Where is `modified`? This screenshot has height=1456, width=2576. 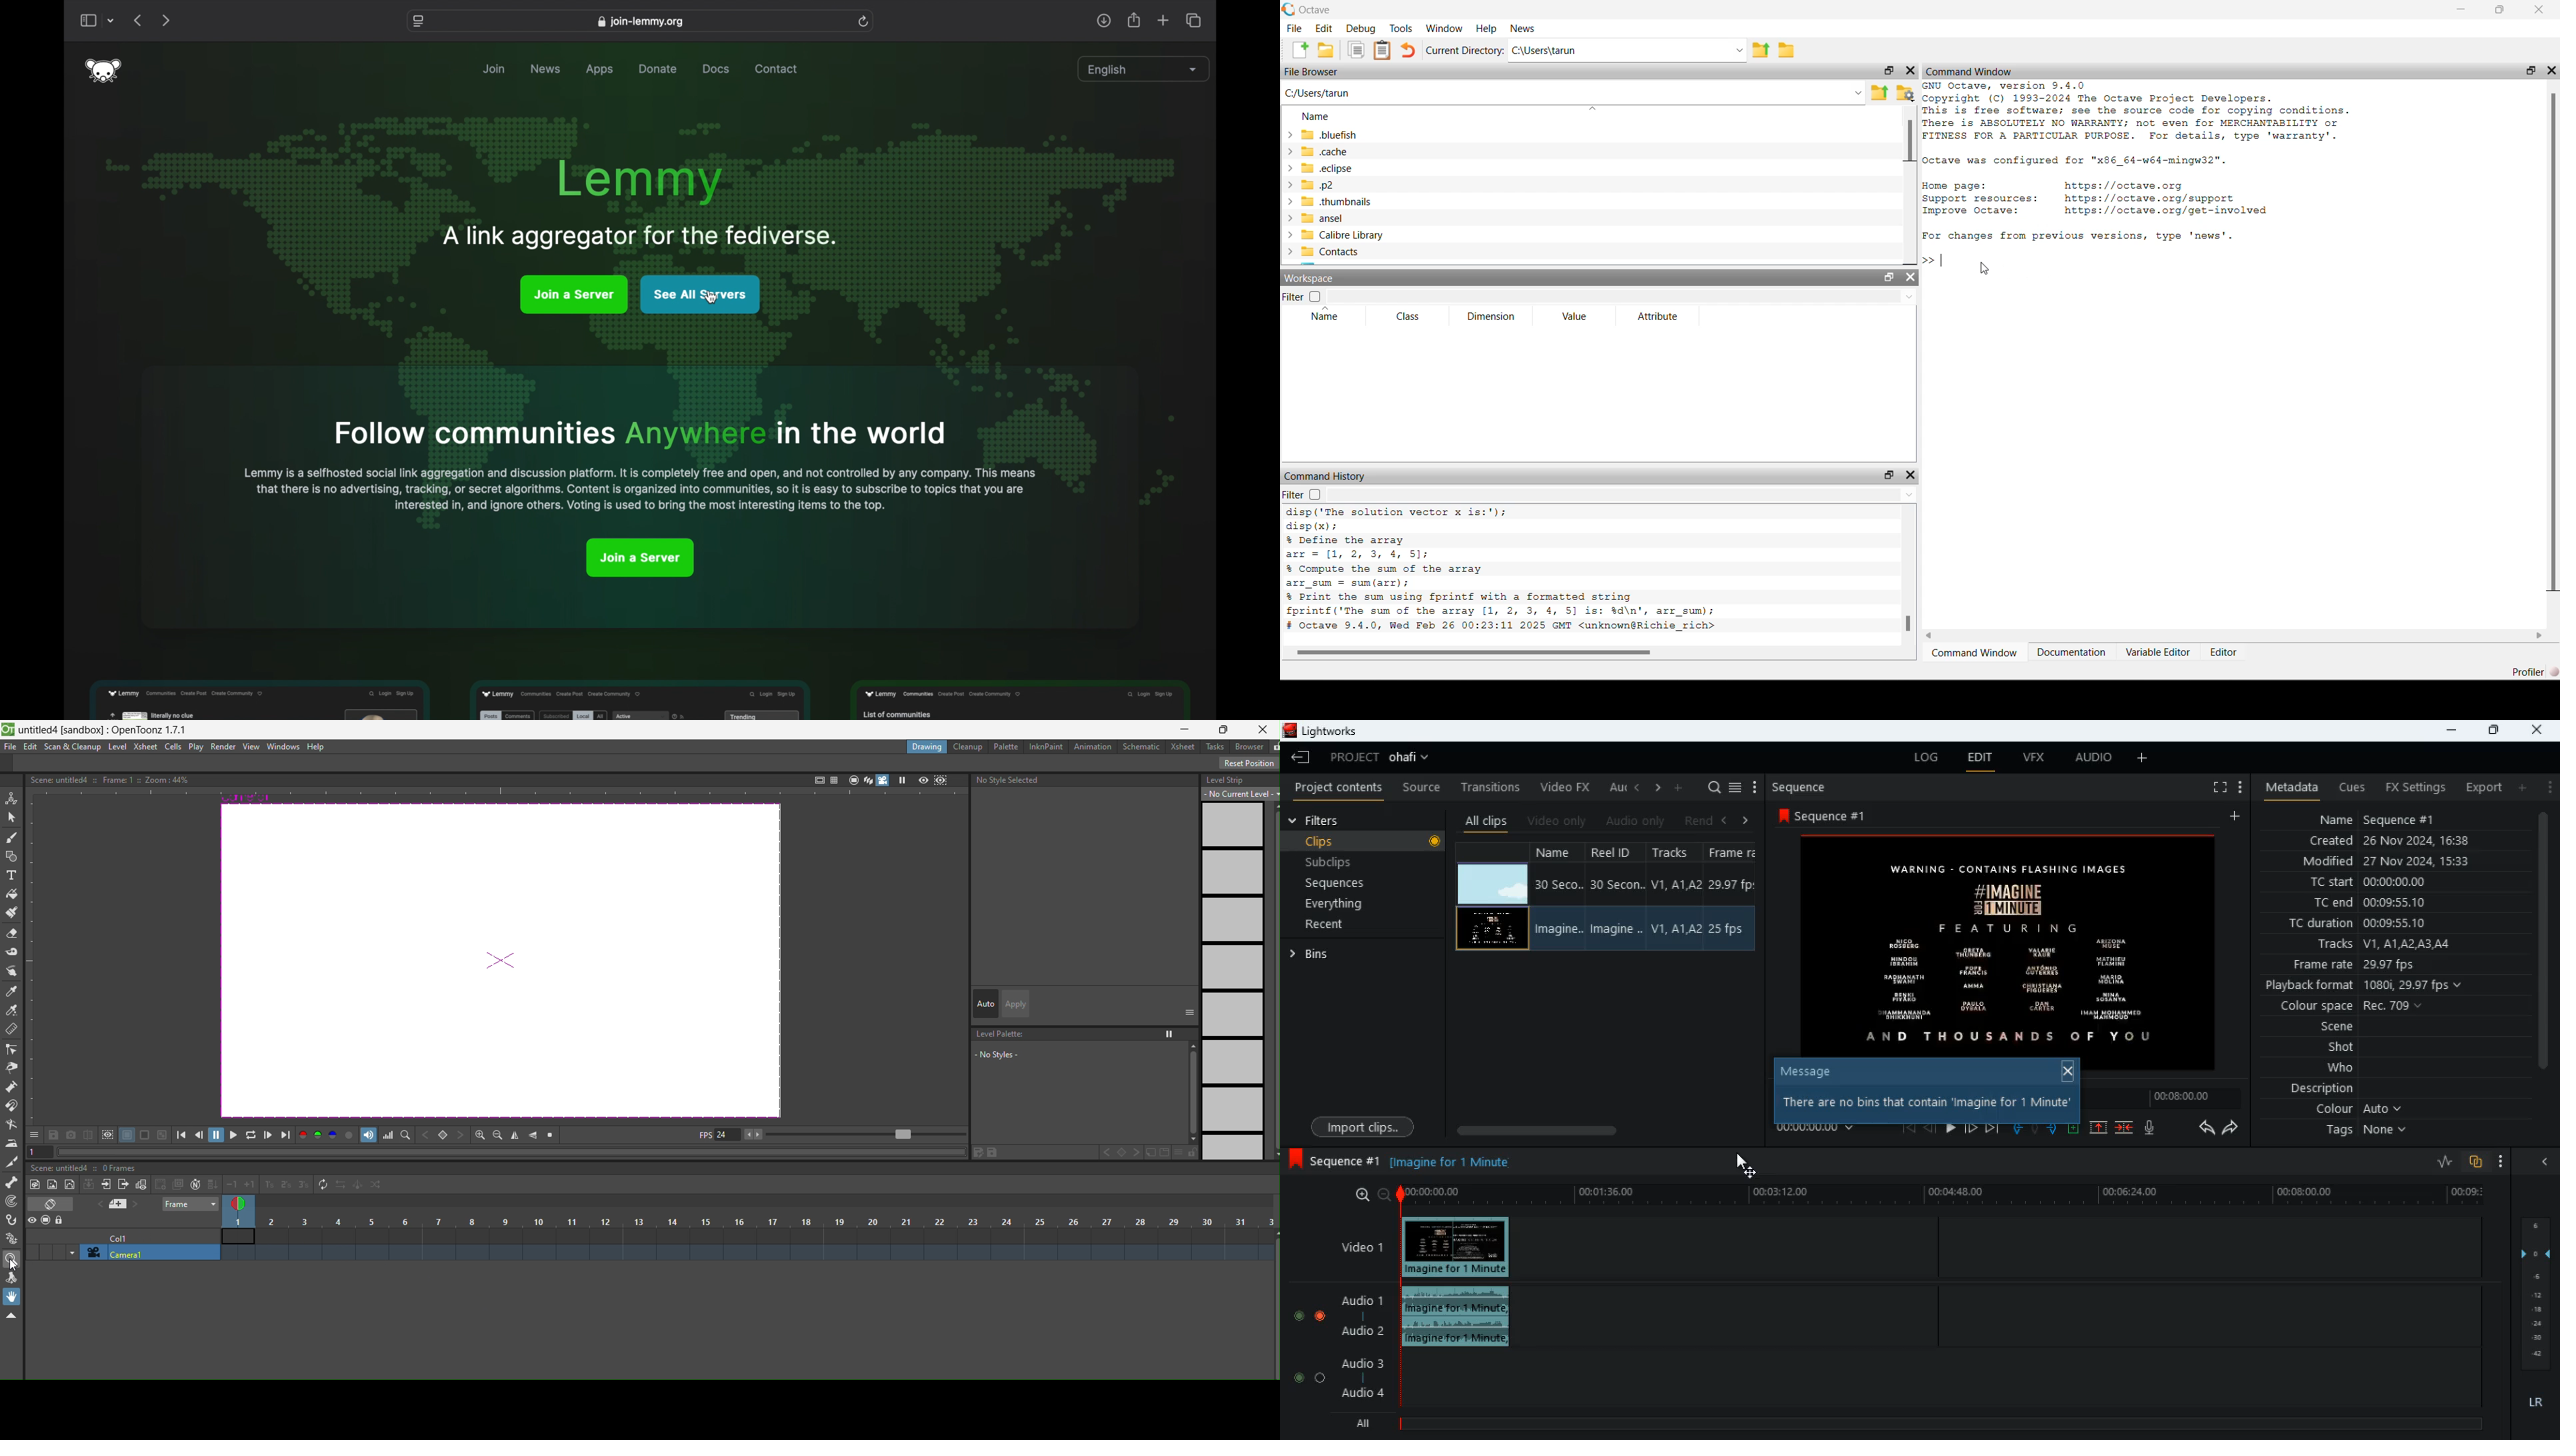
modified is located at coordinates (2386, 861).